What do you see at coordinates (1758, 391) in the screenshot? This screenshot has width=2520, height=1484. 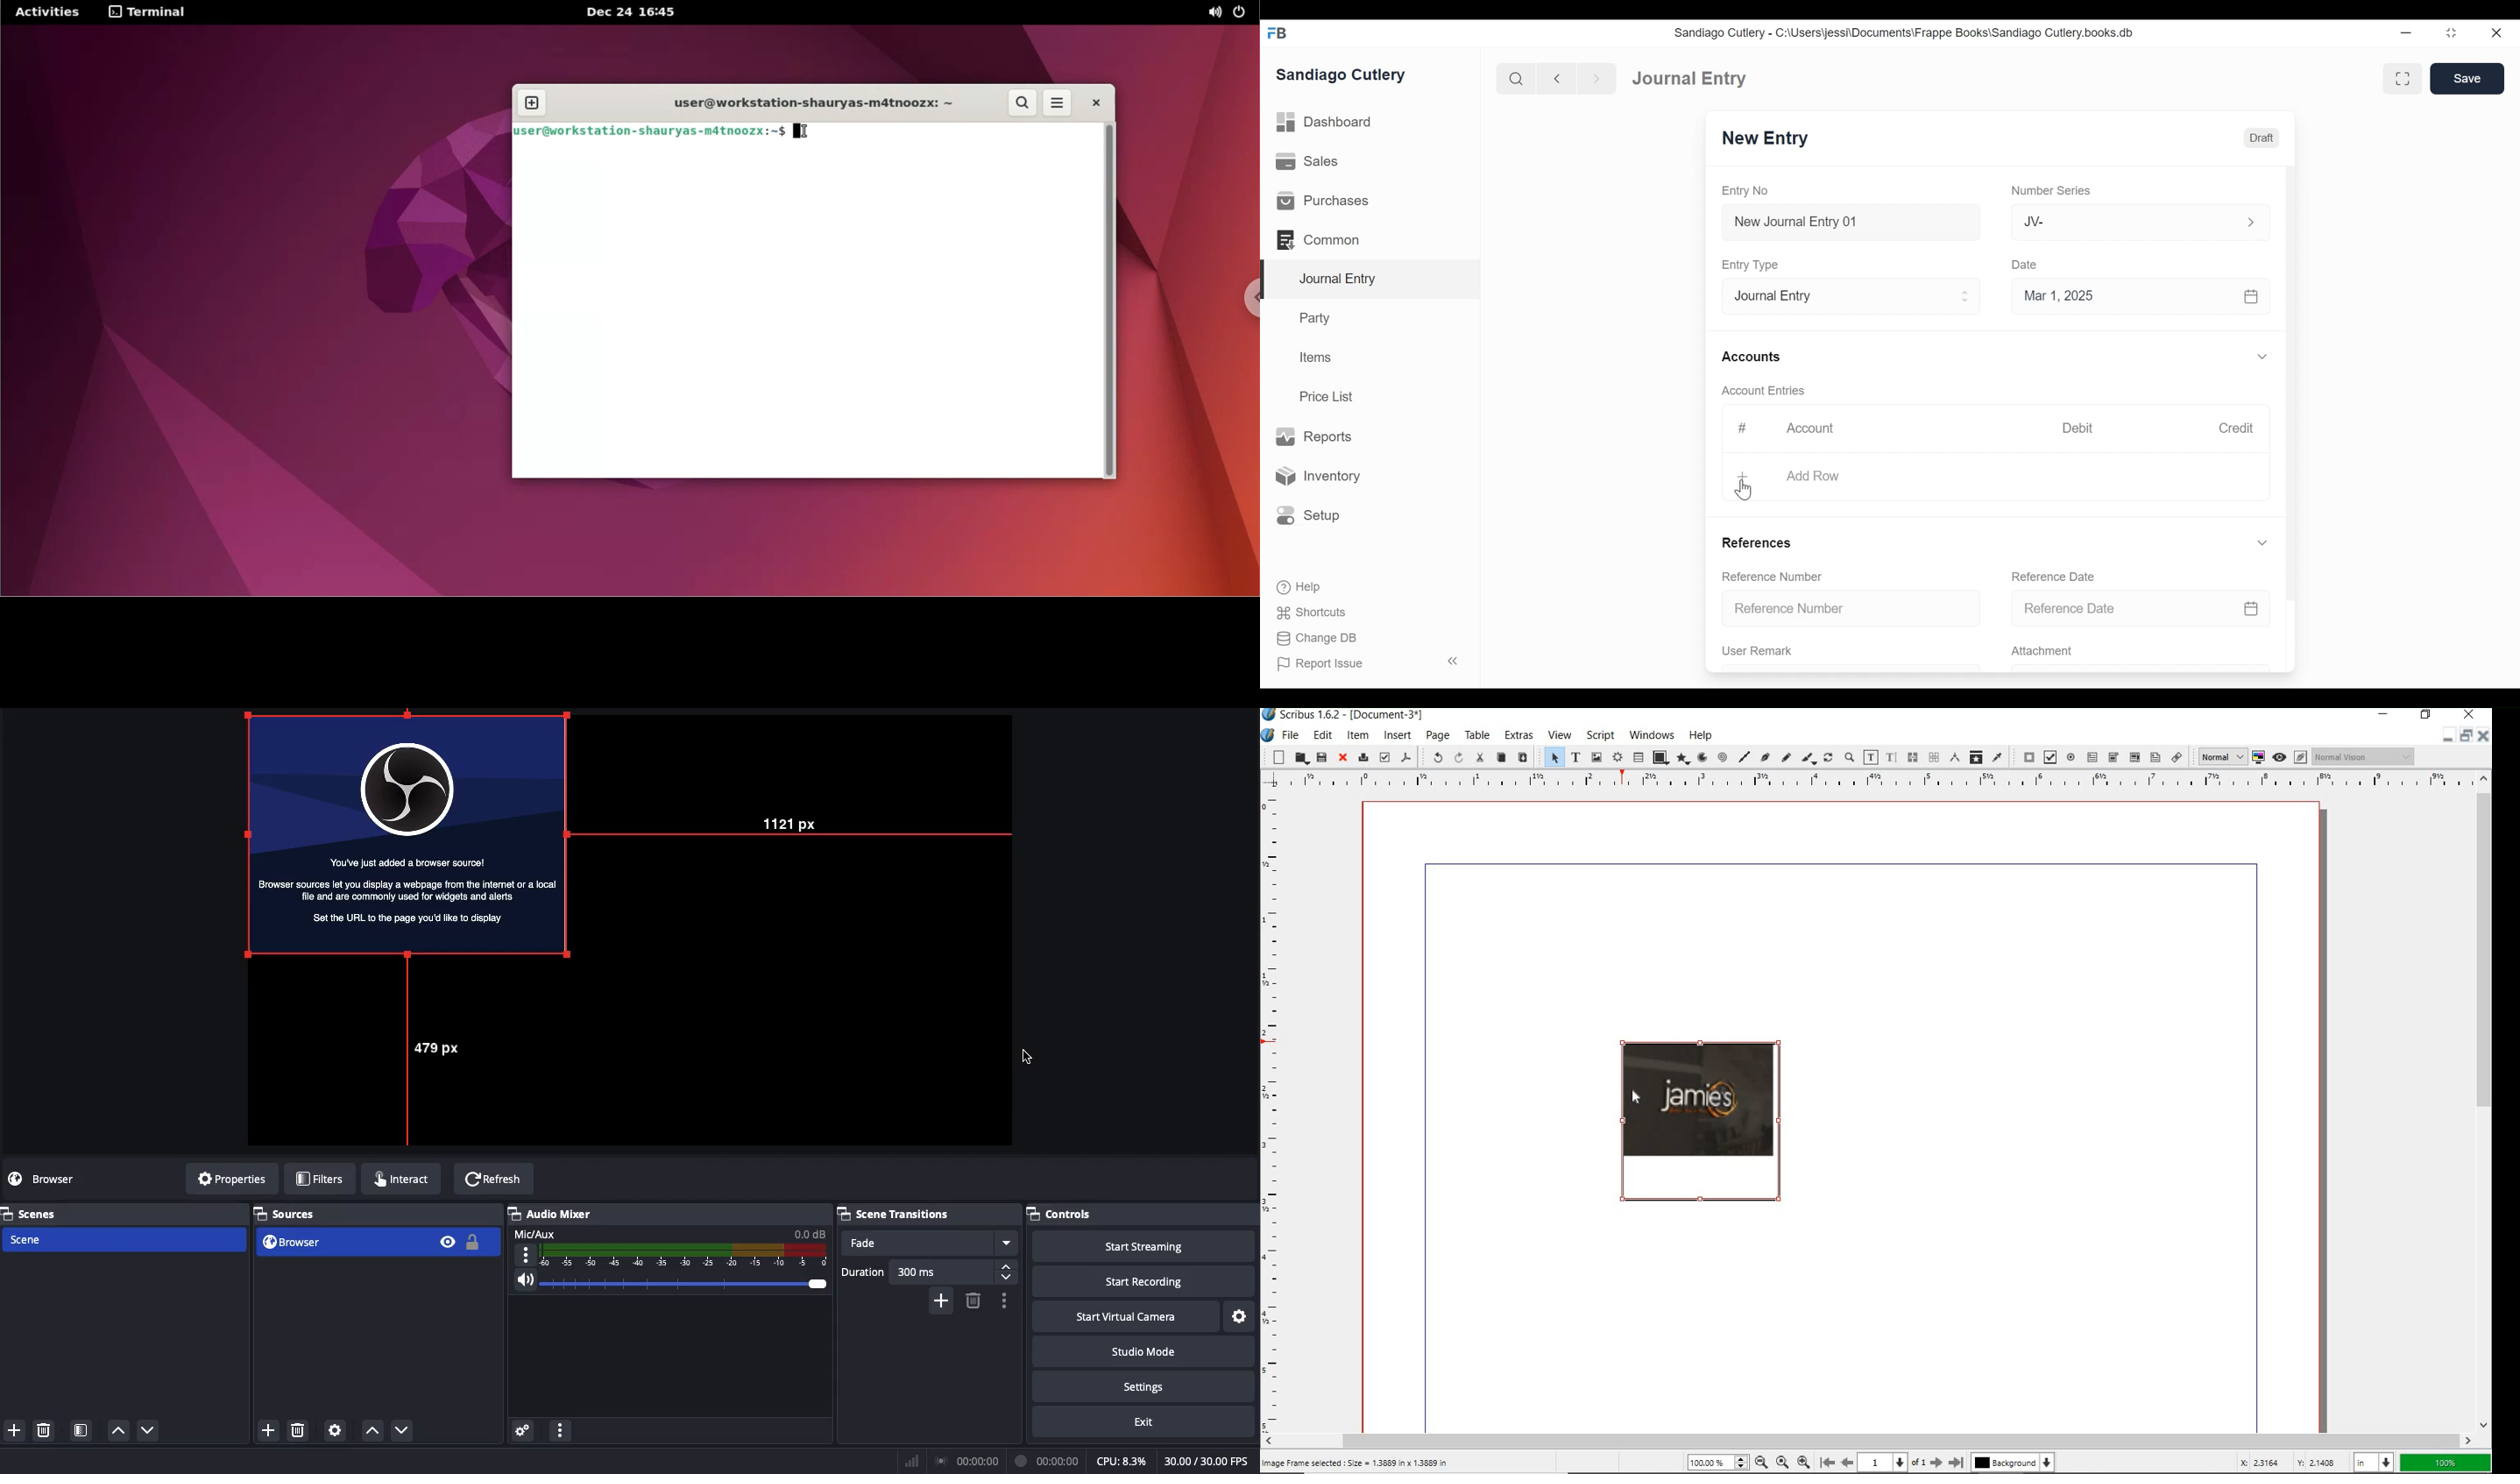 I see `Account Entries` at bounding box center [1758, 391].